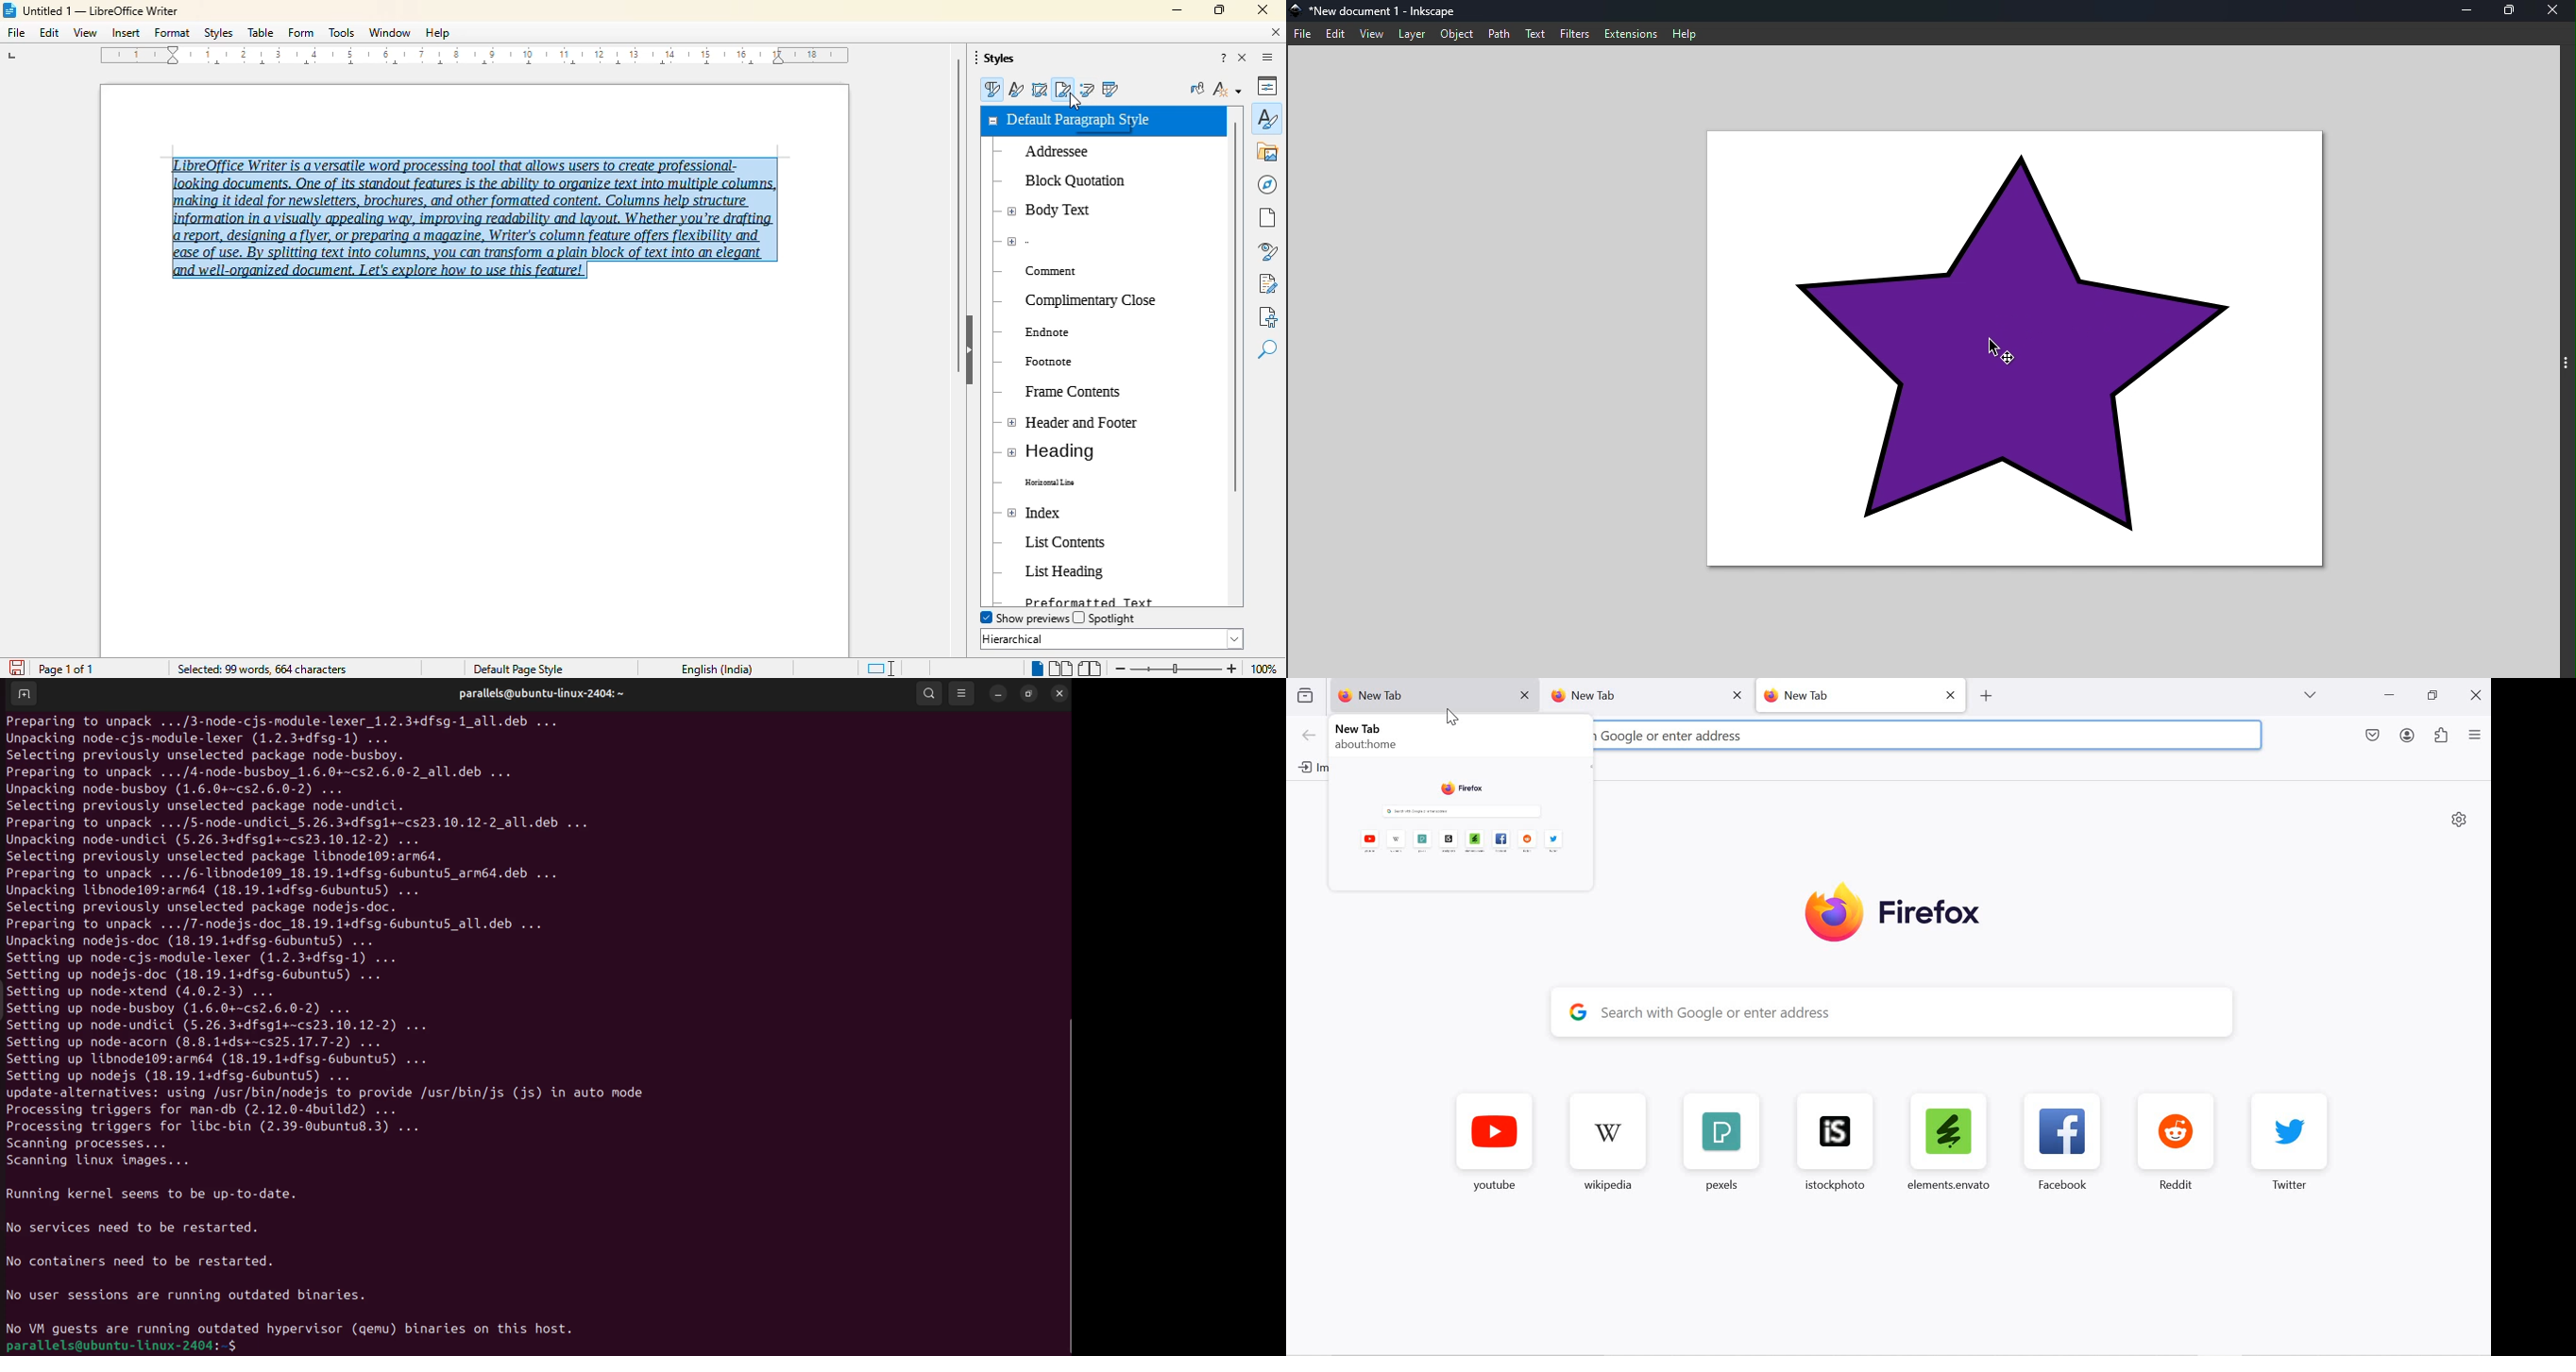  Describe the element at coordinates (1948, 1141) in the screenshot. I see `elements.envanto favorite` at that location.